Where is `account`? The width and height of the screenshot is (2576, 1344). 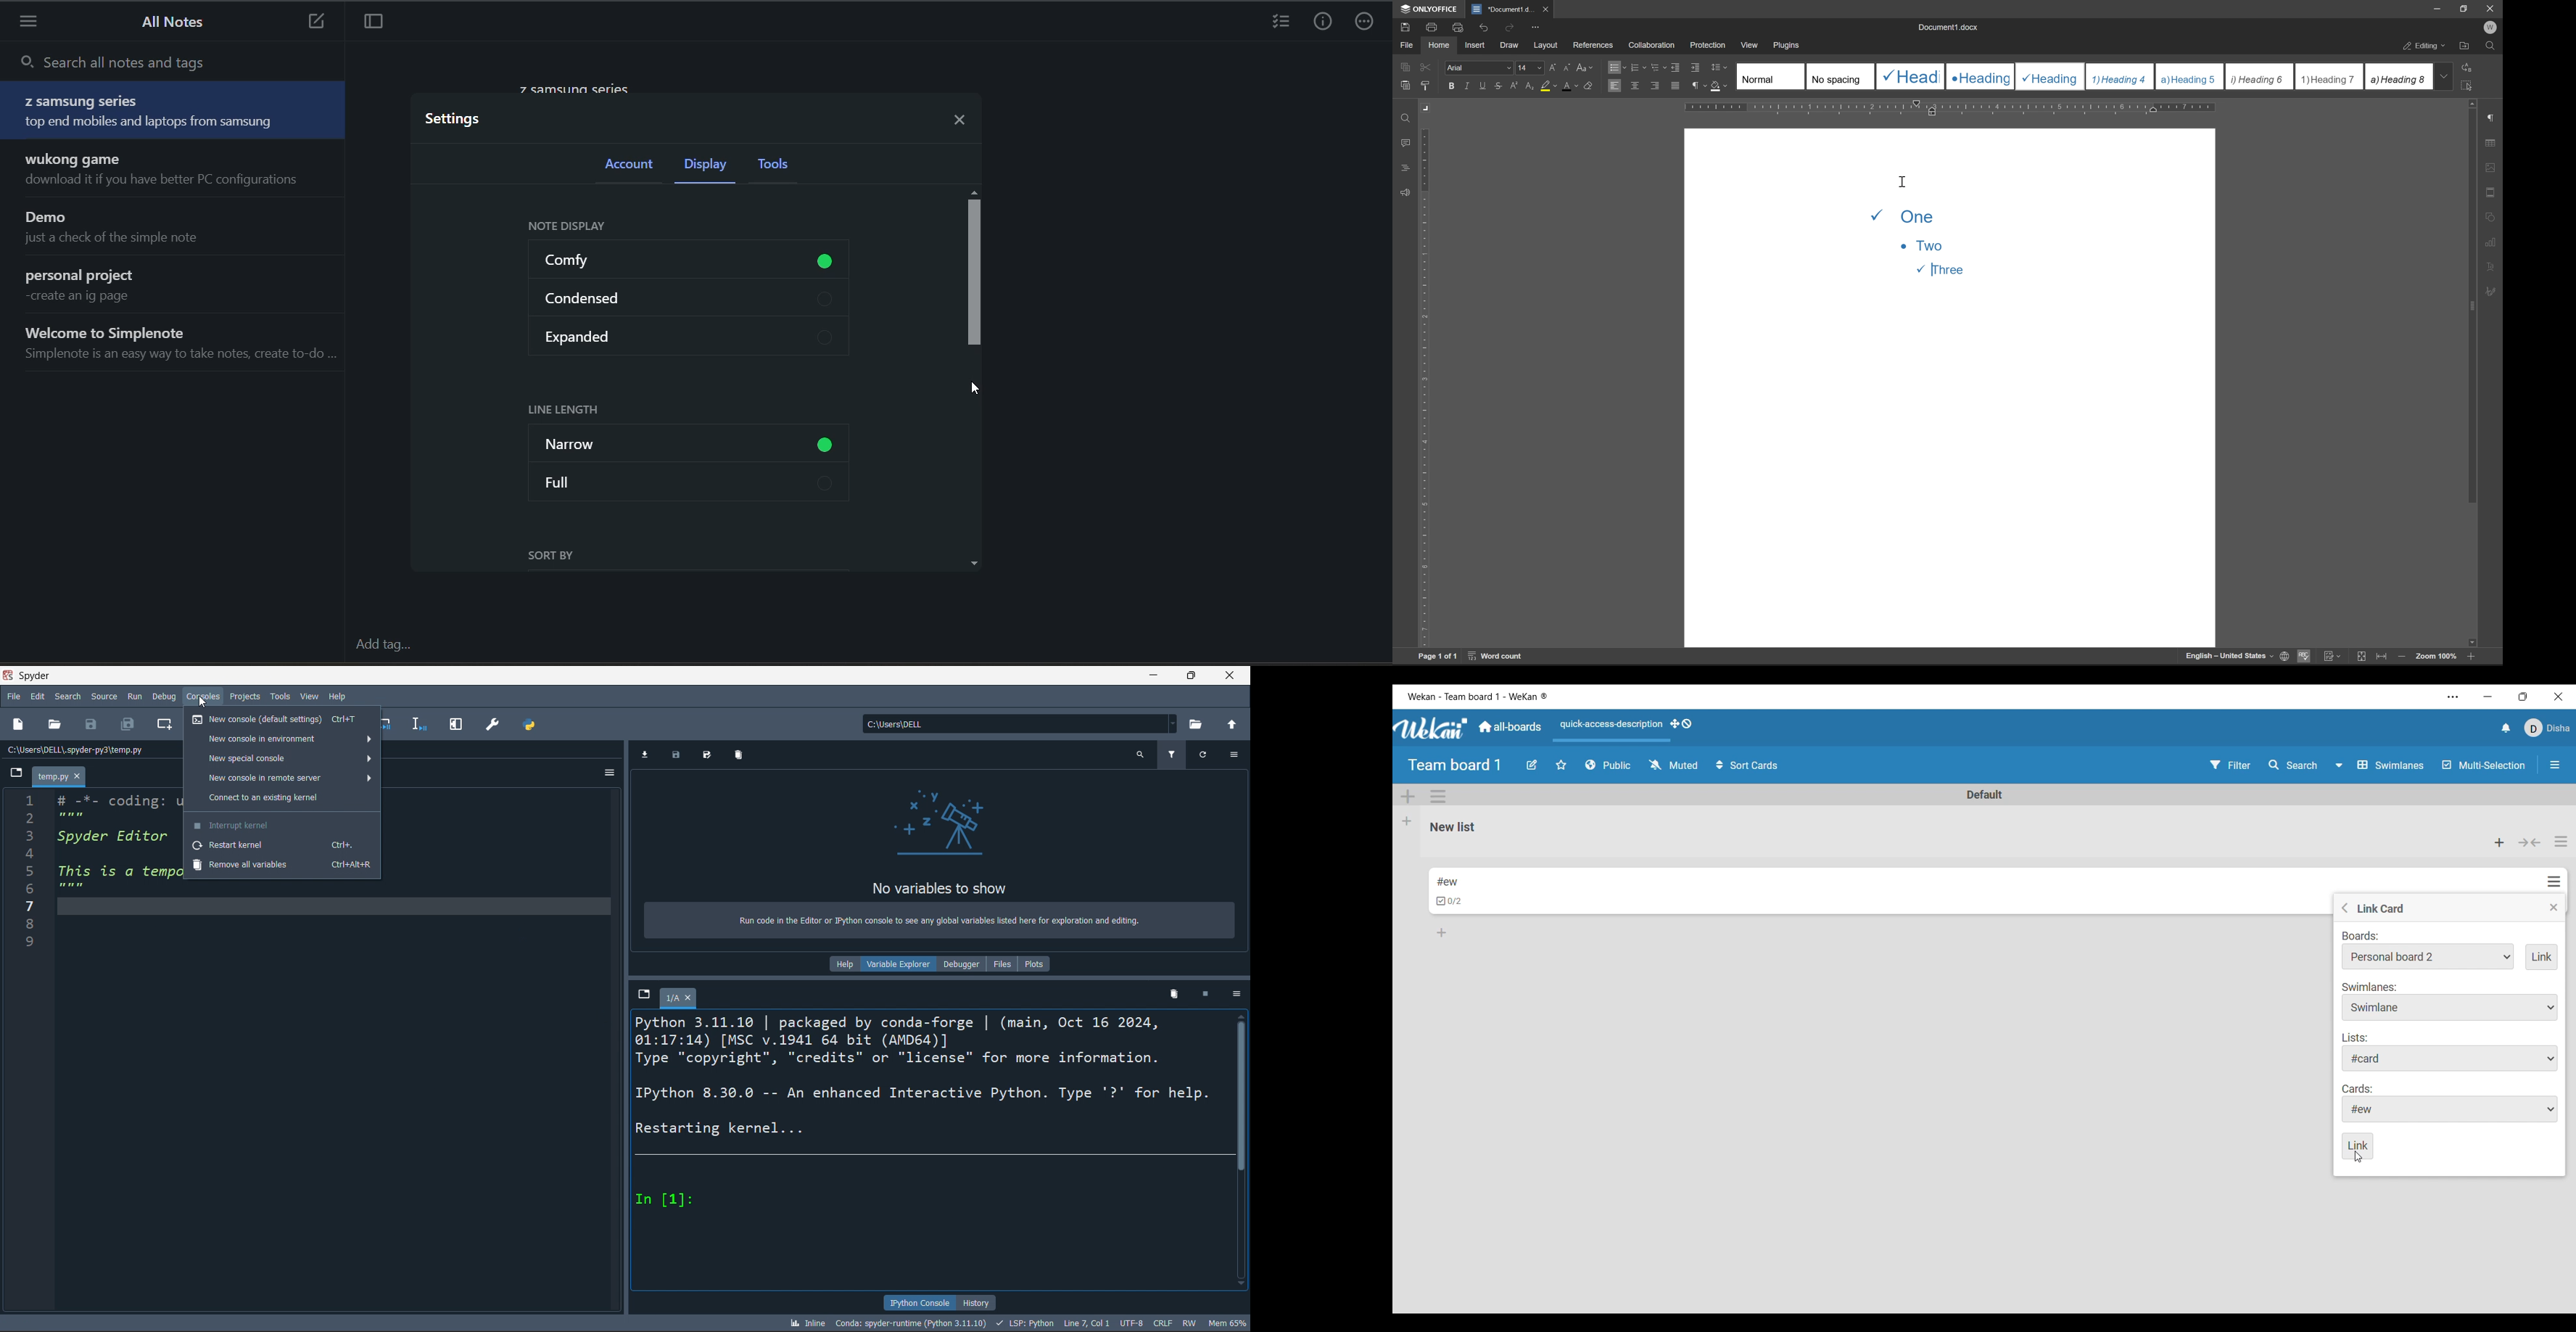
account is located at coordinates (635, 168).